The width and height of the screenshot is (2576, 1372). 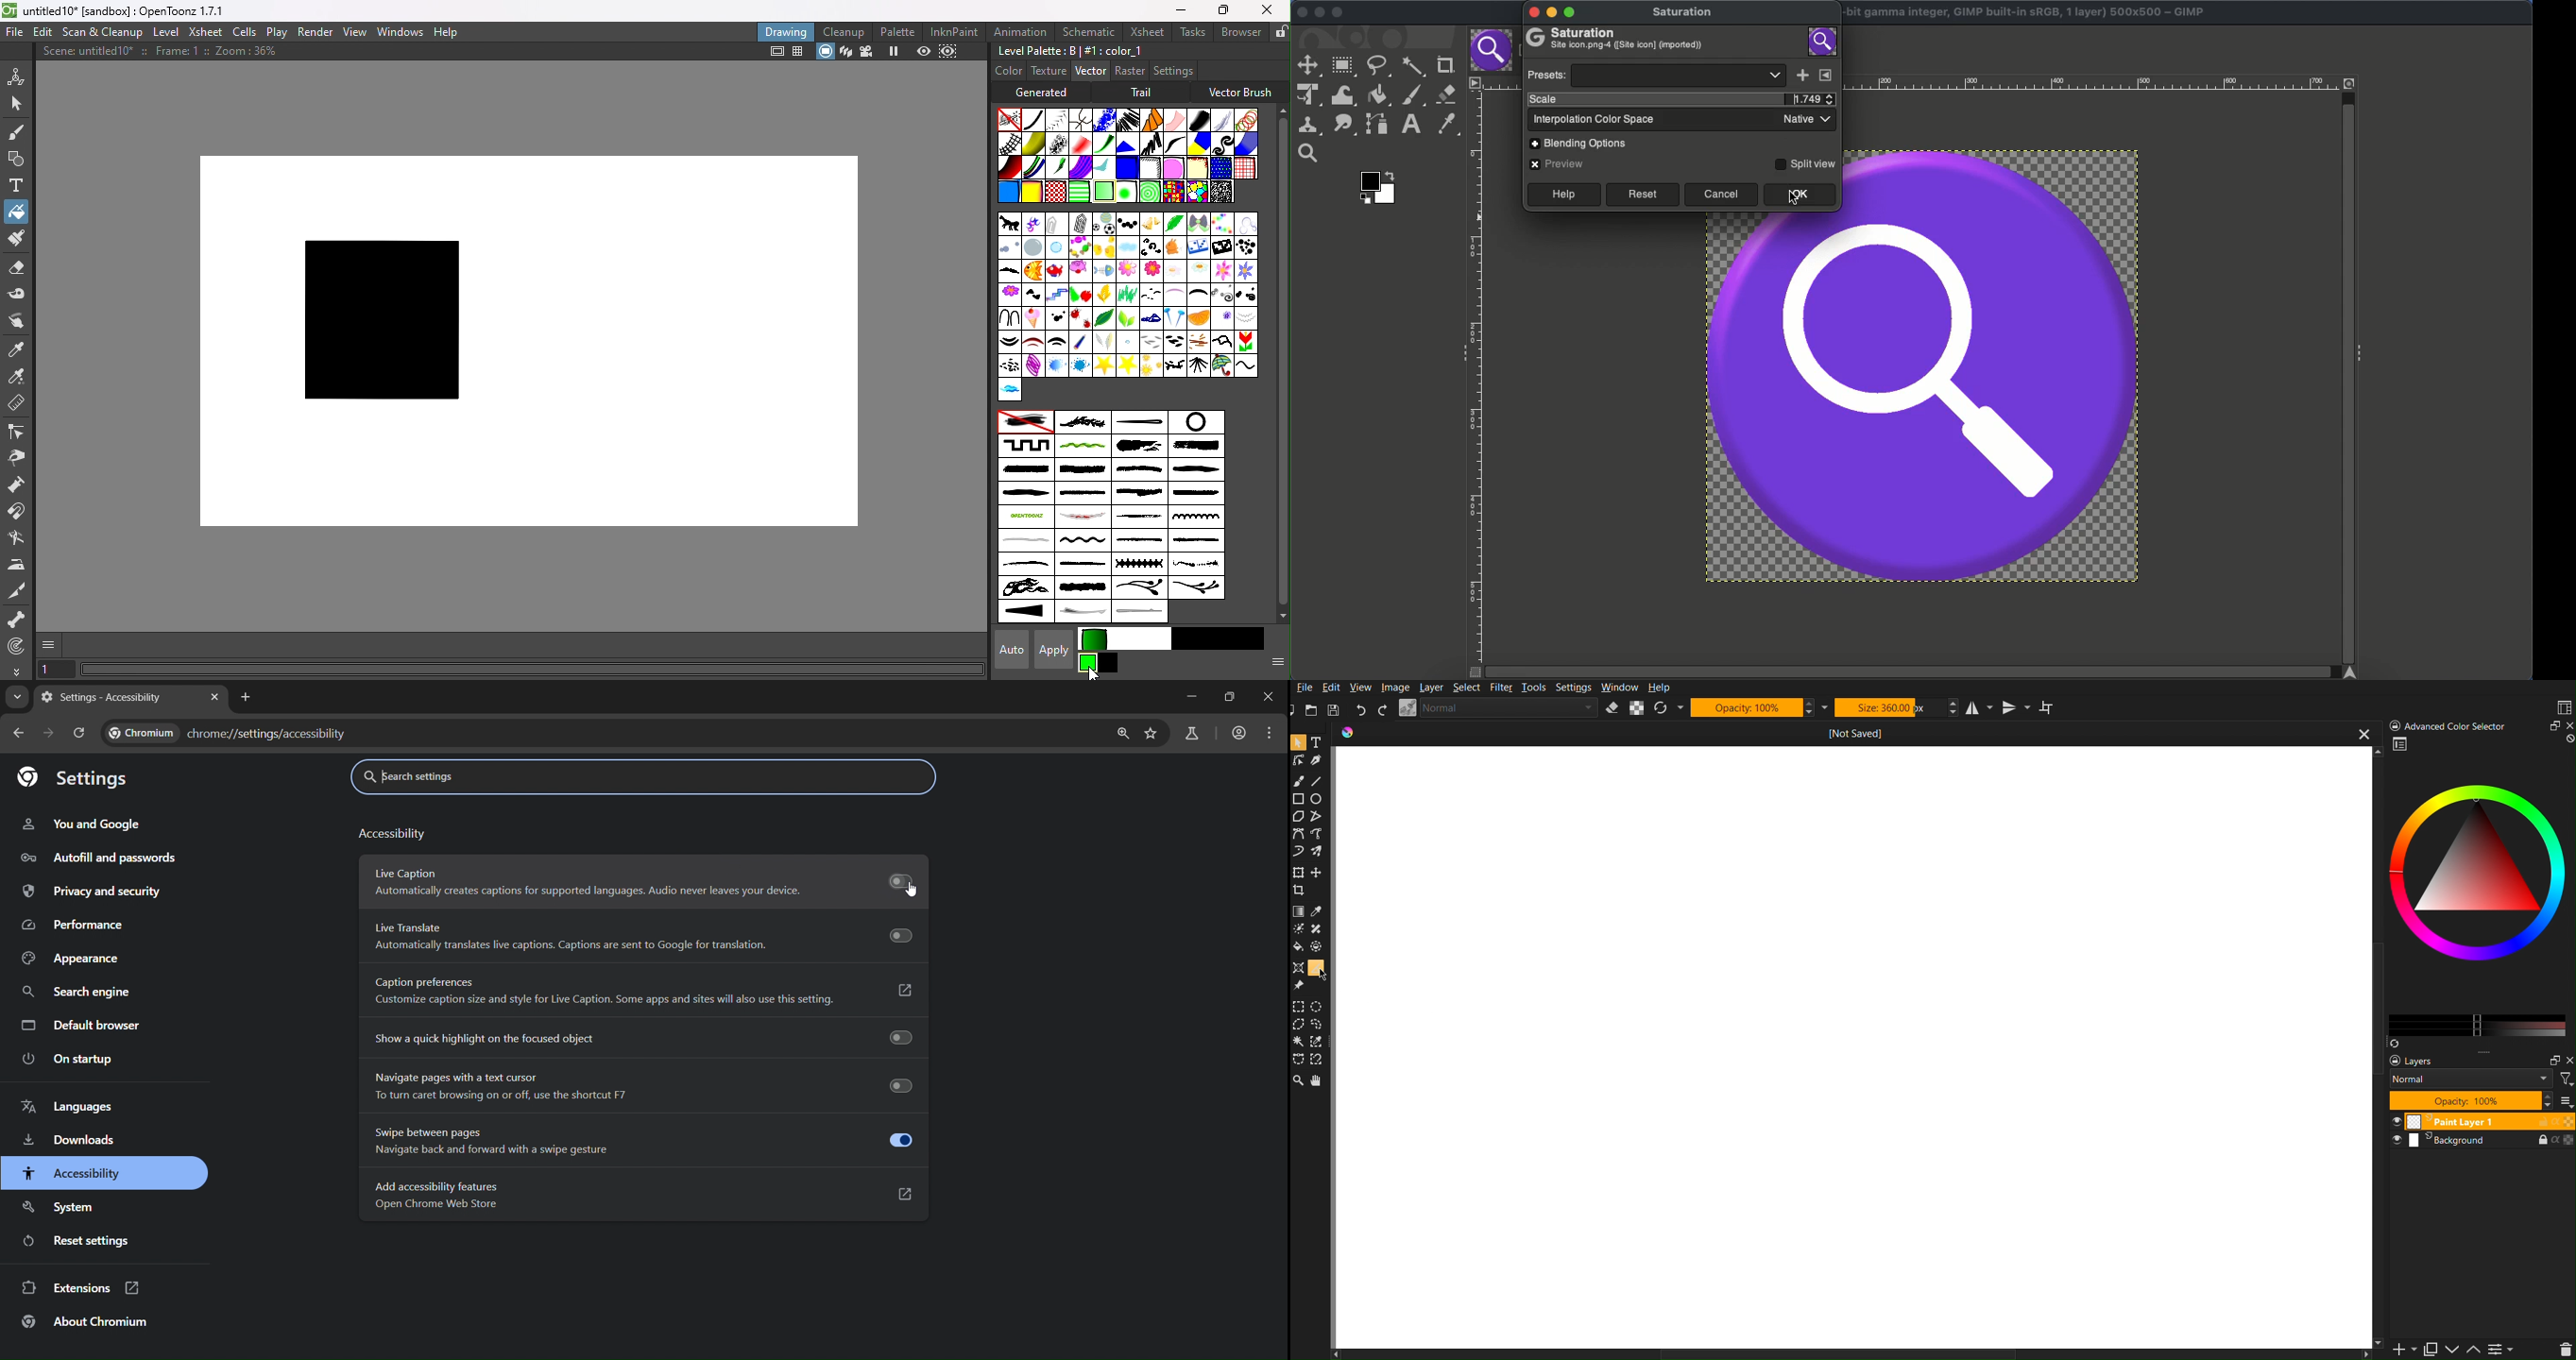 I want to click on small_brush4, so click(x=1085, y=565).